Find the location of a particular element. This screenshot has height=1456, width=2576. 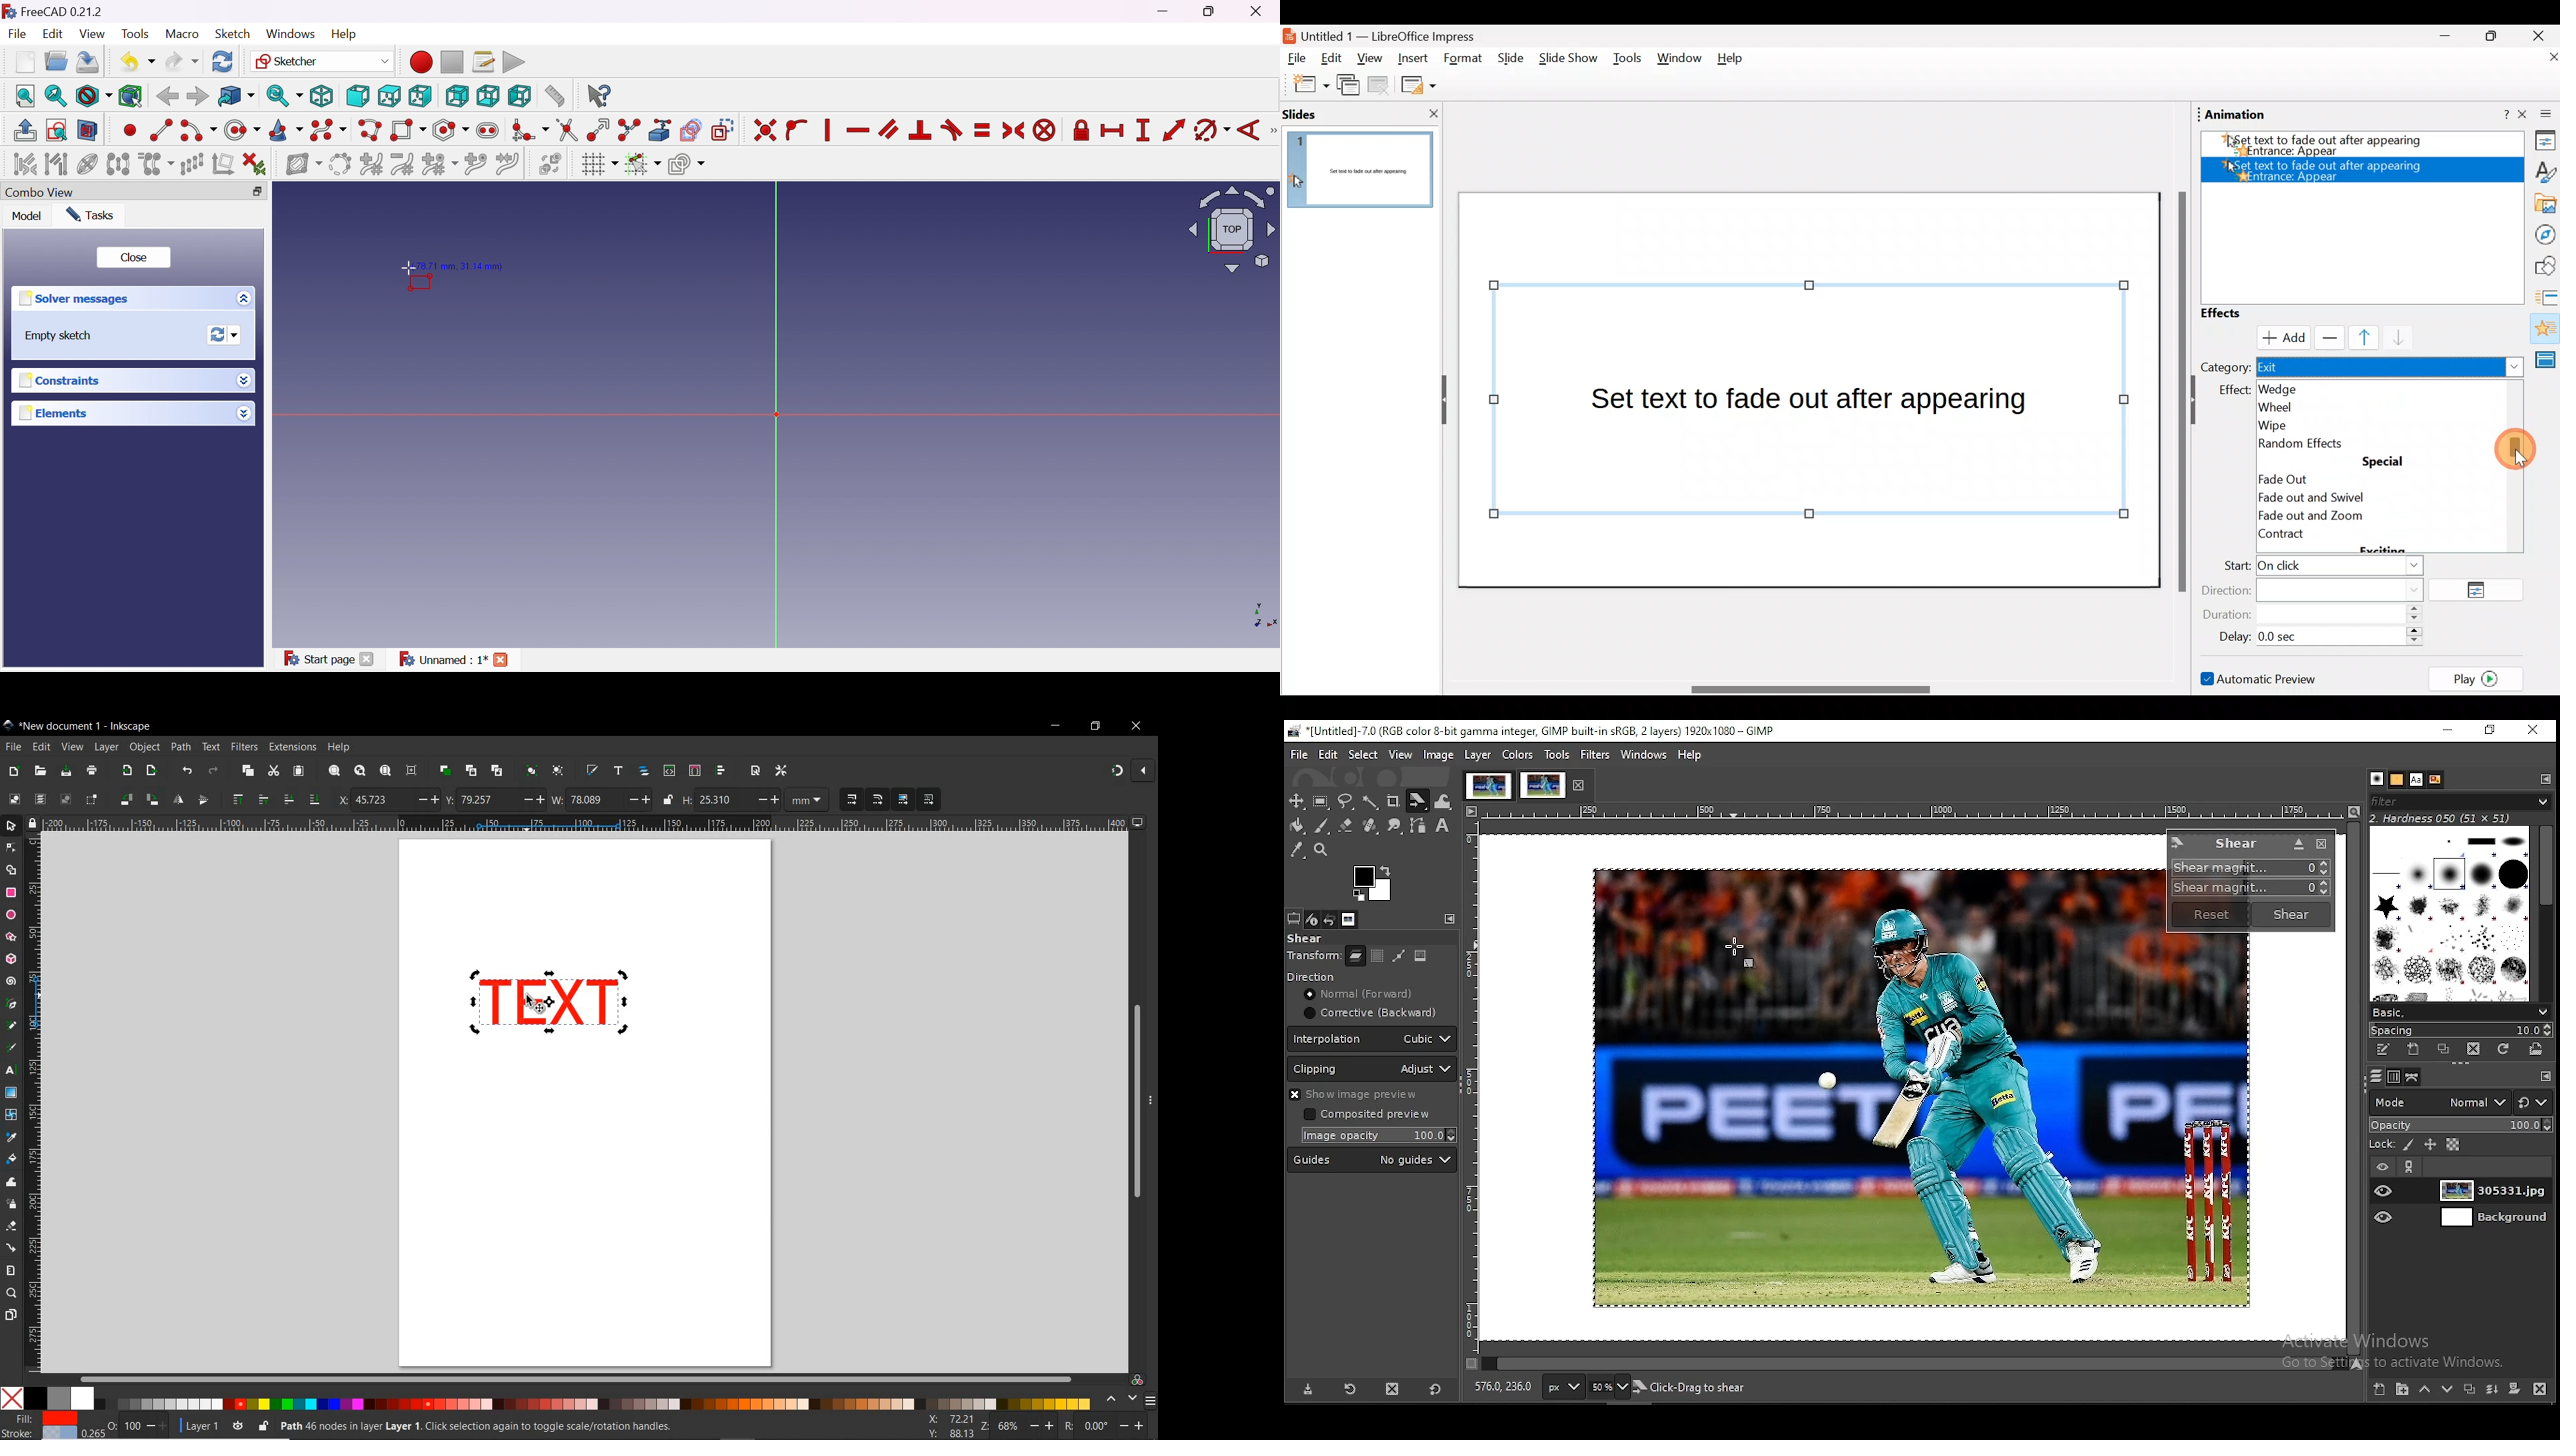

Macro recording... is located at coordinates (419, 61).